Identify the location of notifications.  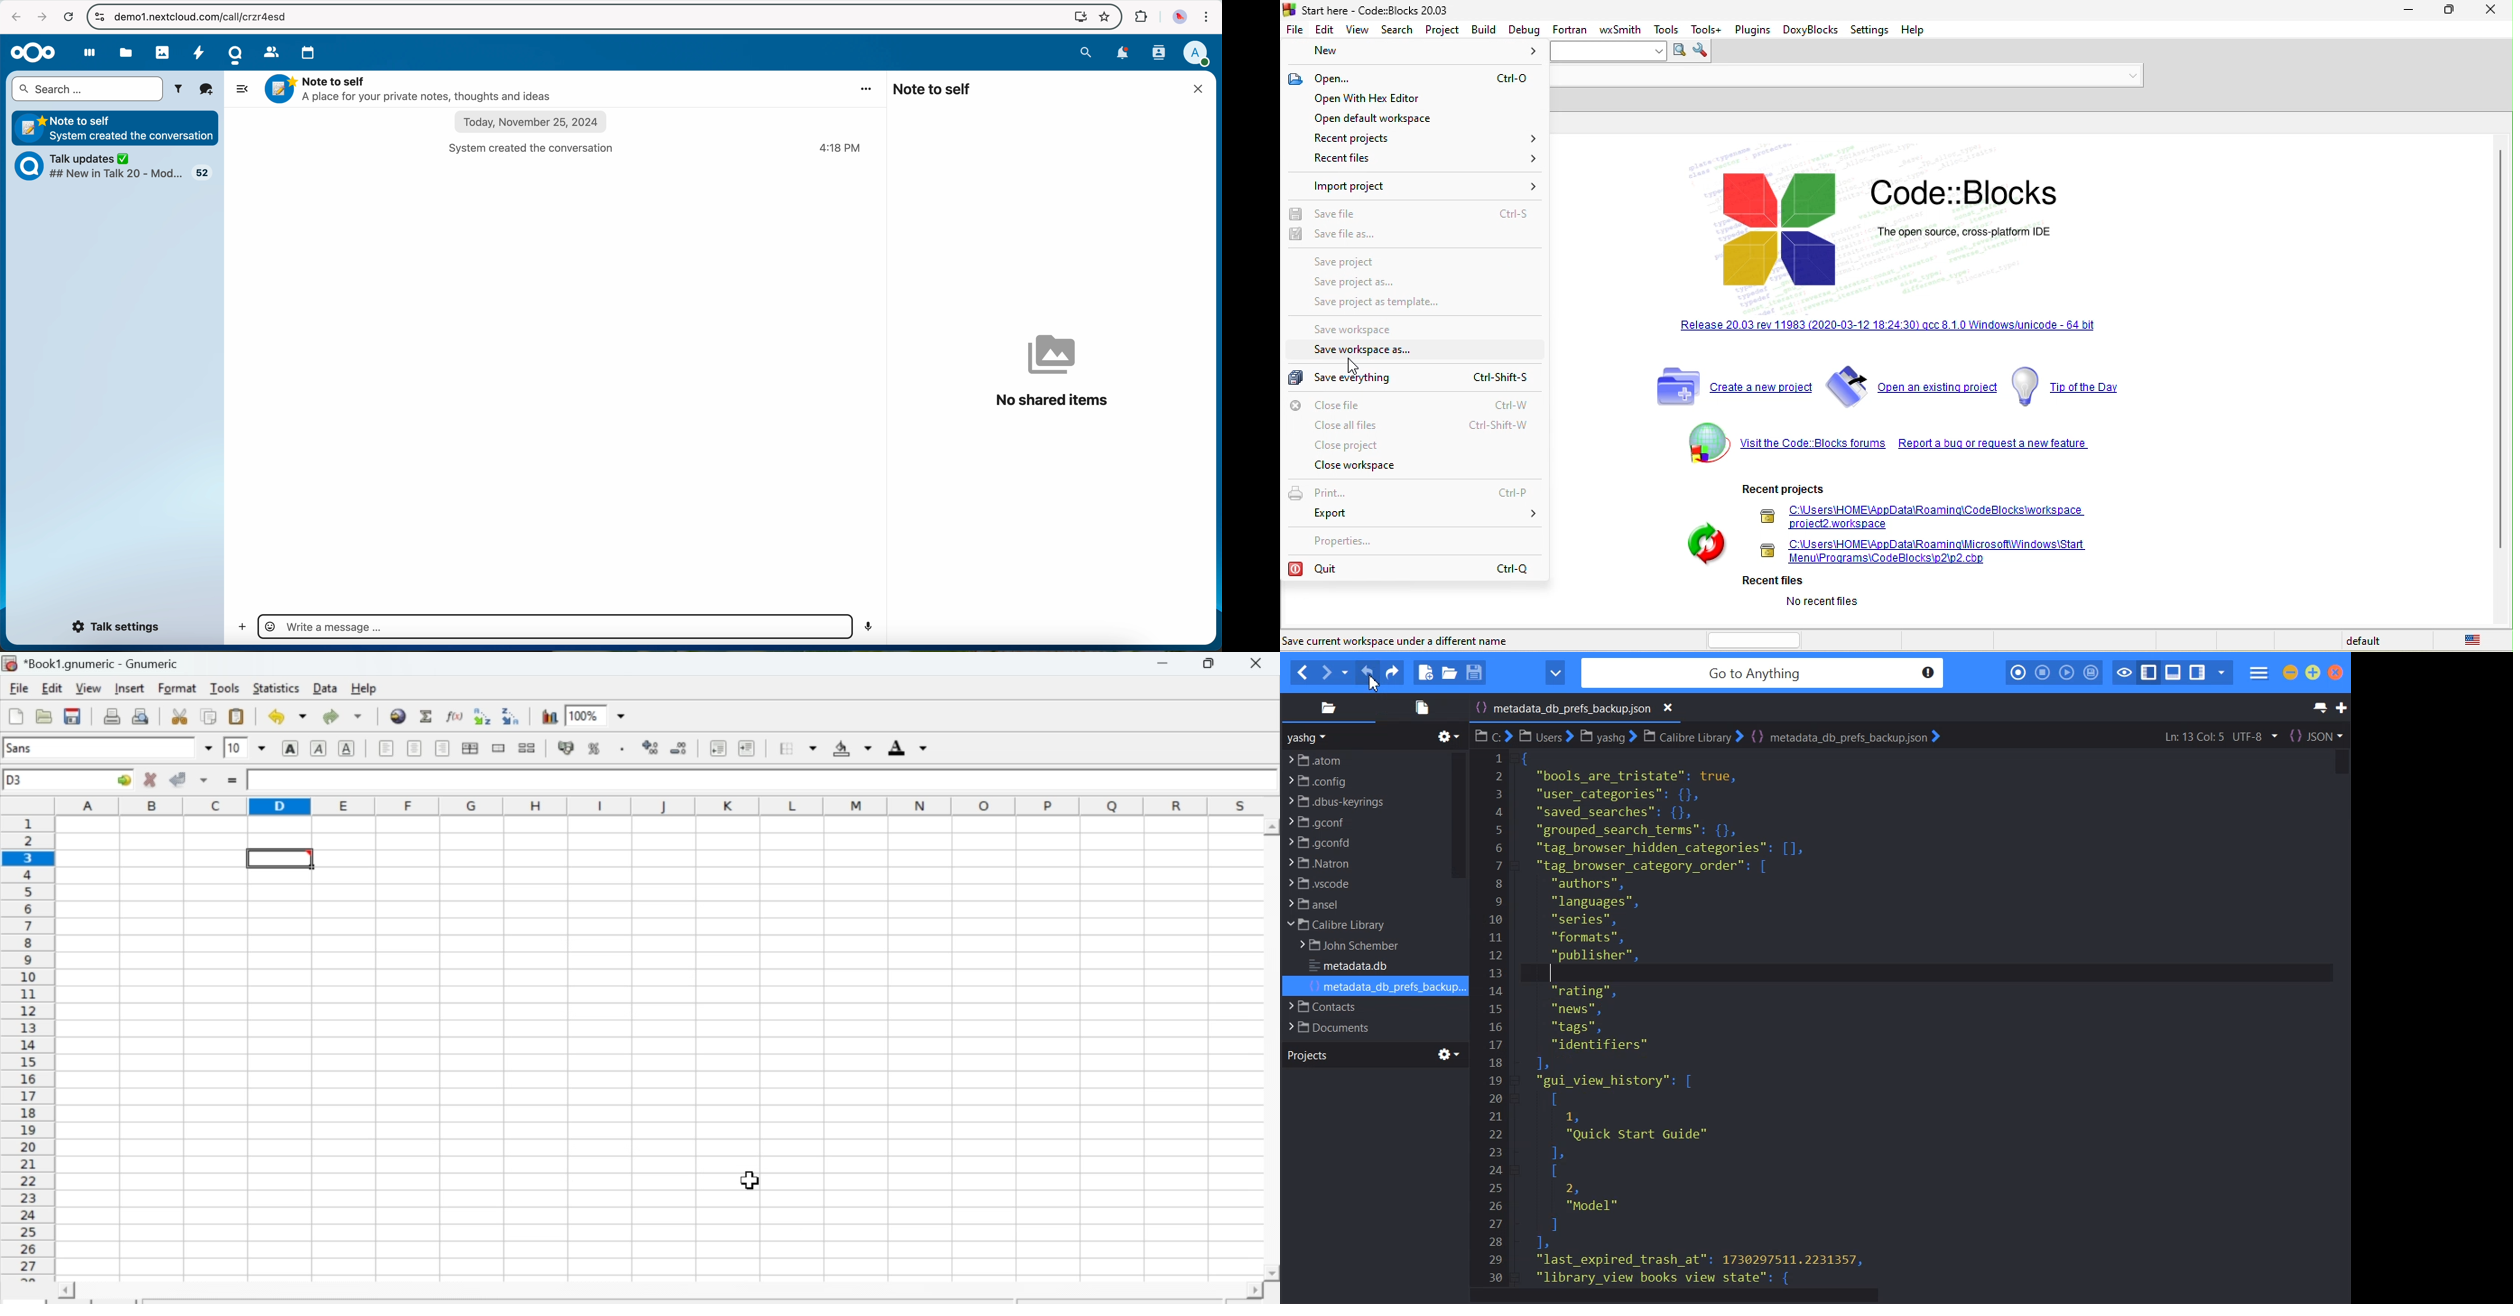
(1125, 55).